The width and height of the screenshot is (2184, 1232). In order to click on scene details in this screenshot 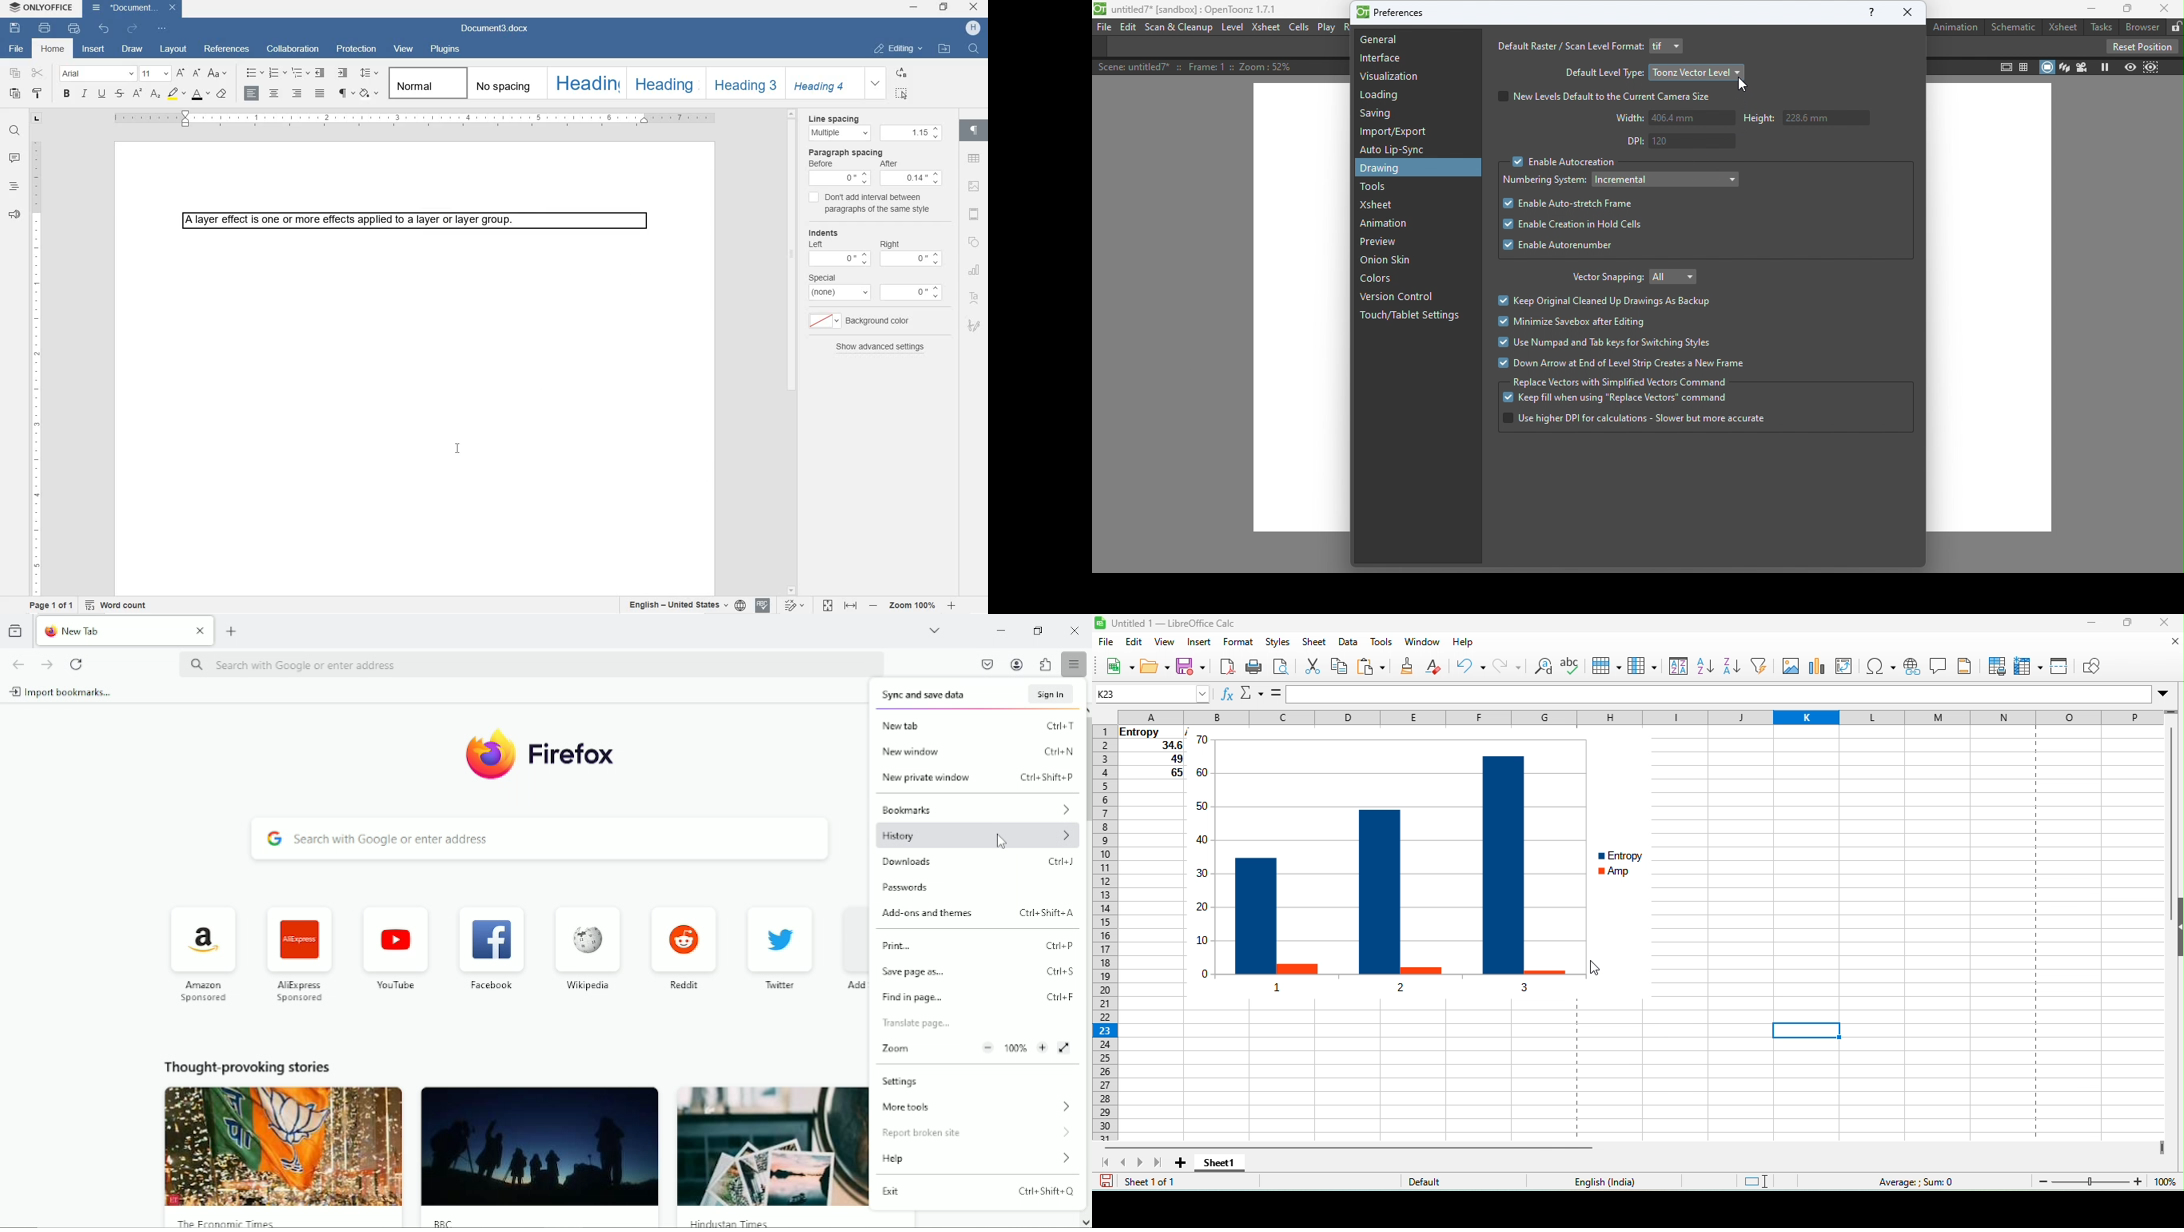, I will do `click(1205, 68)`.